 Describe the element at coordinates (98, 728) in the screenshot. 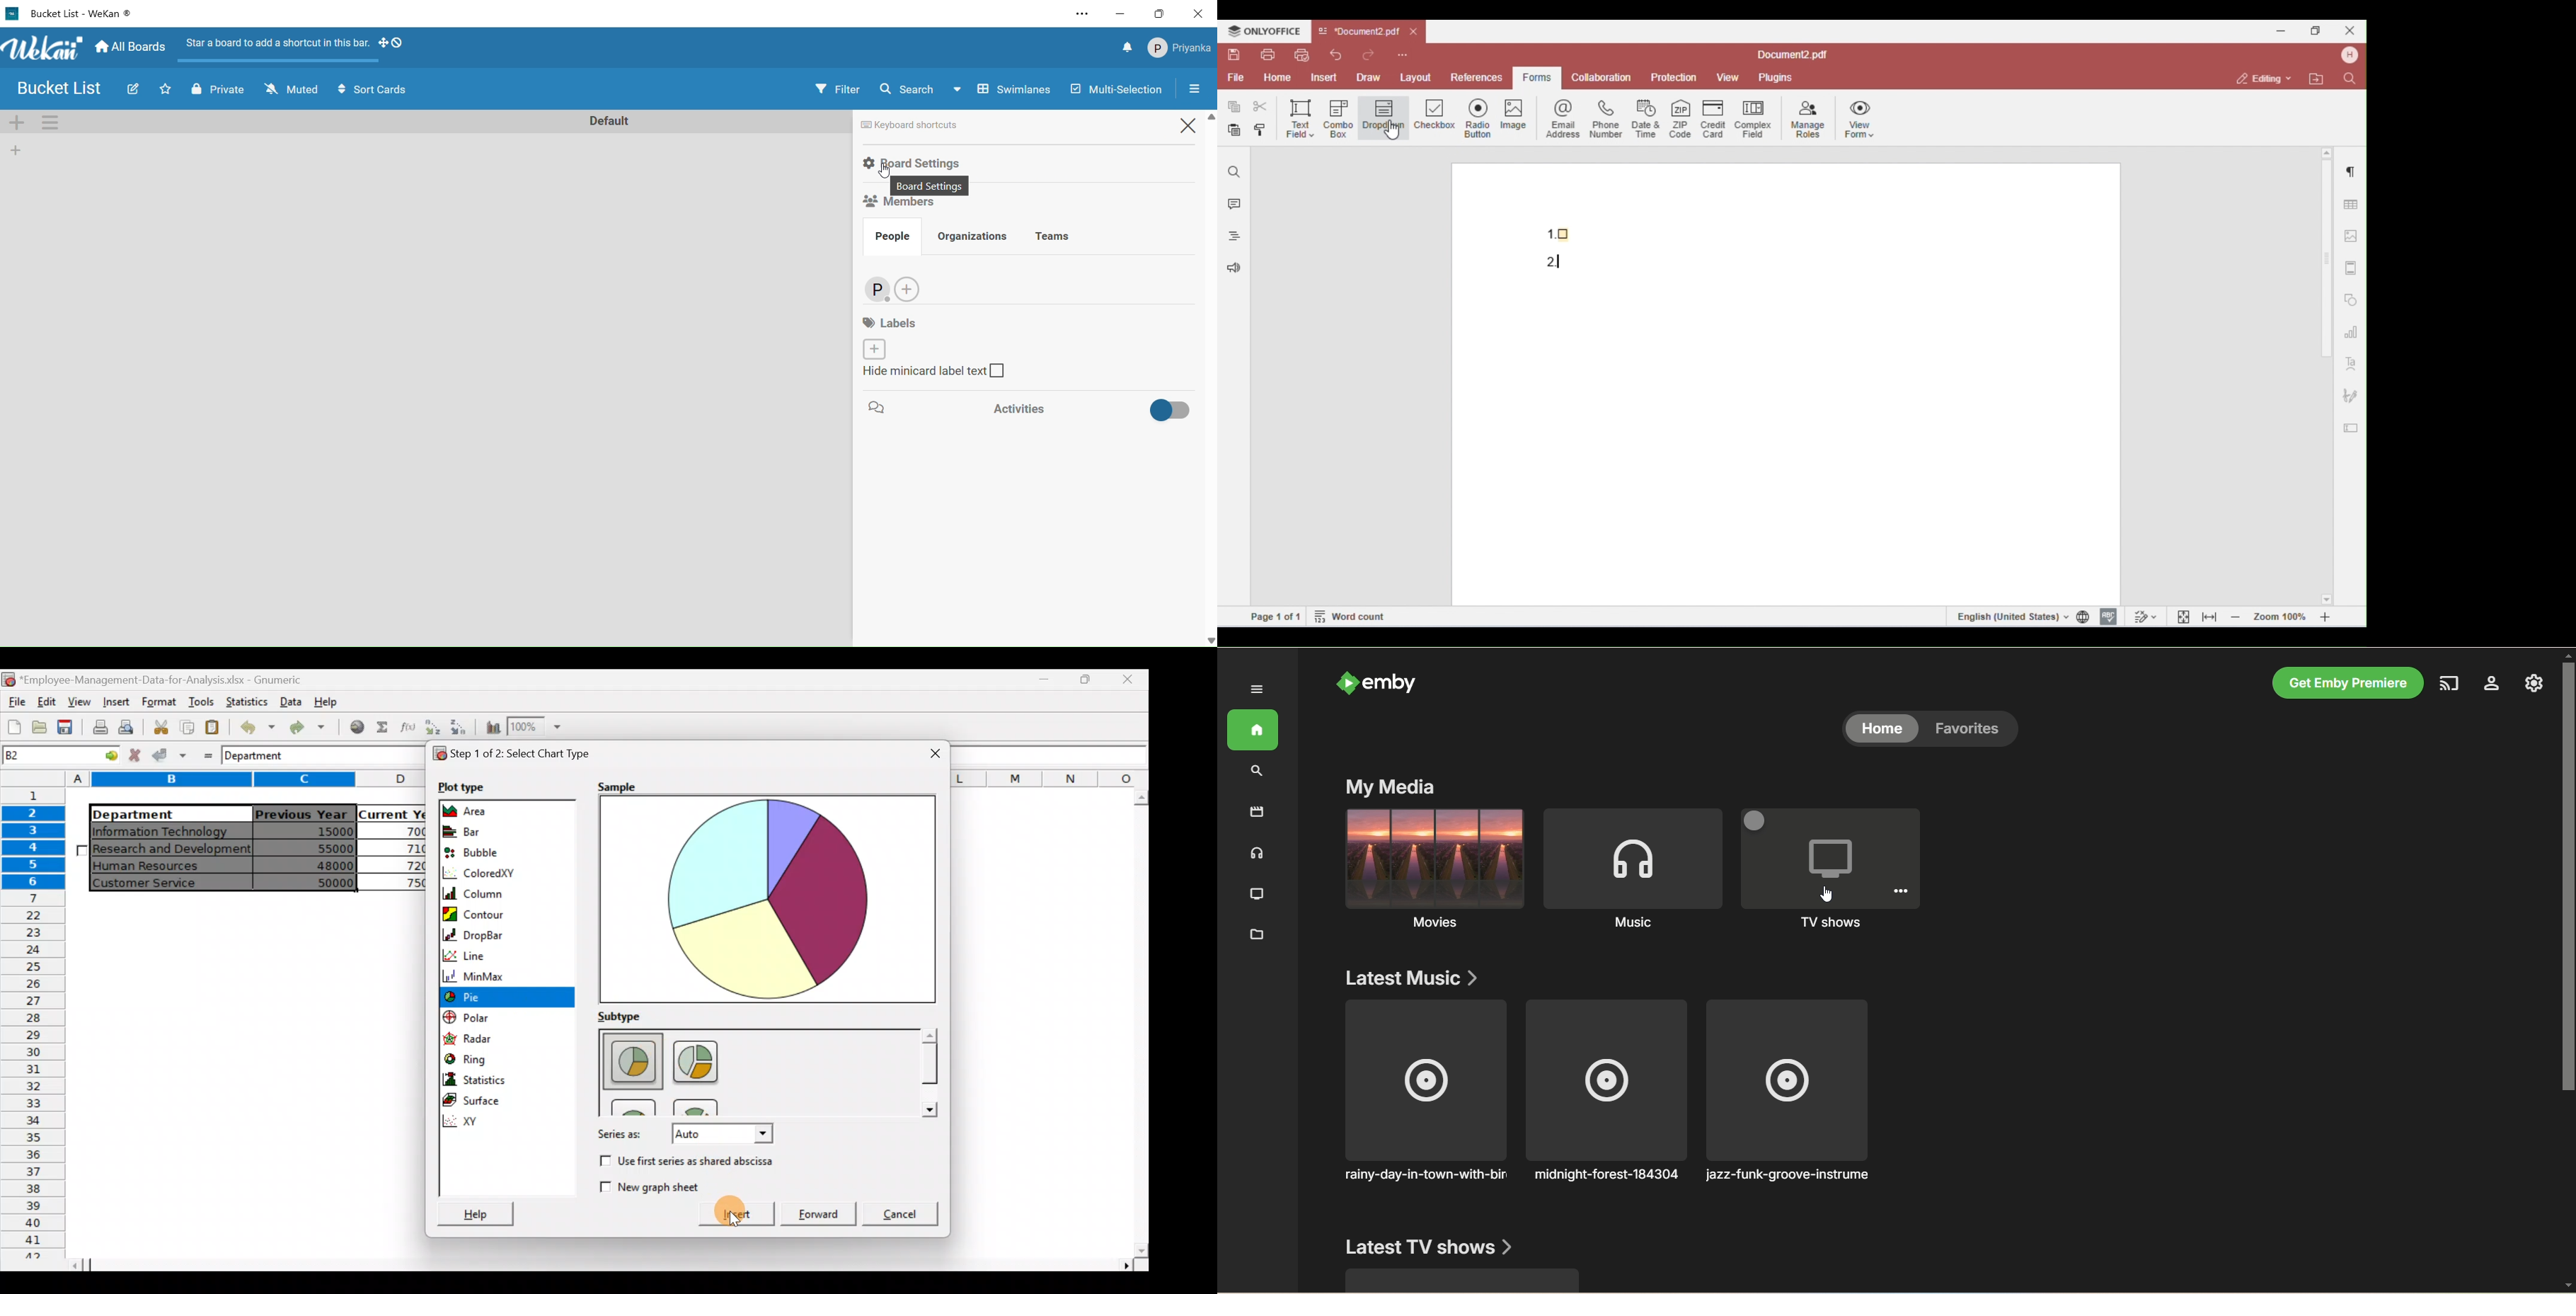

I see `Print current file` at that location.